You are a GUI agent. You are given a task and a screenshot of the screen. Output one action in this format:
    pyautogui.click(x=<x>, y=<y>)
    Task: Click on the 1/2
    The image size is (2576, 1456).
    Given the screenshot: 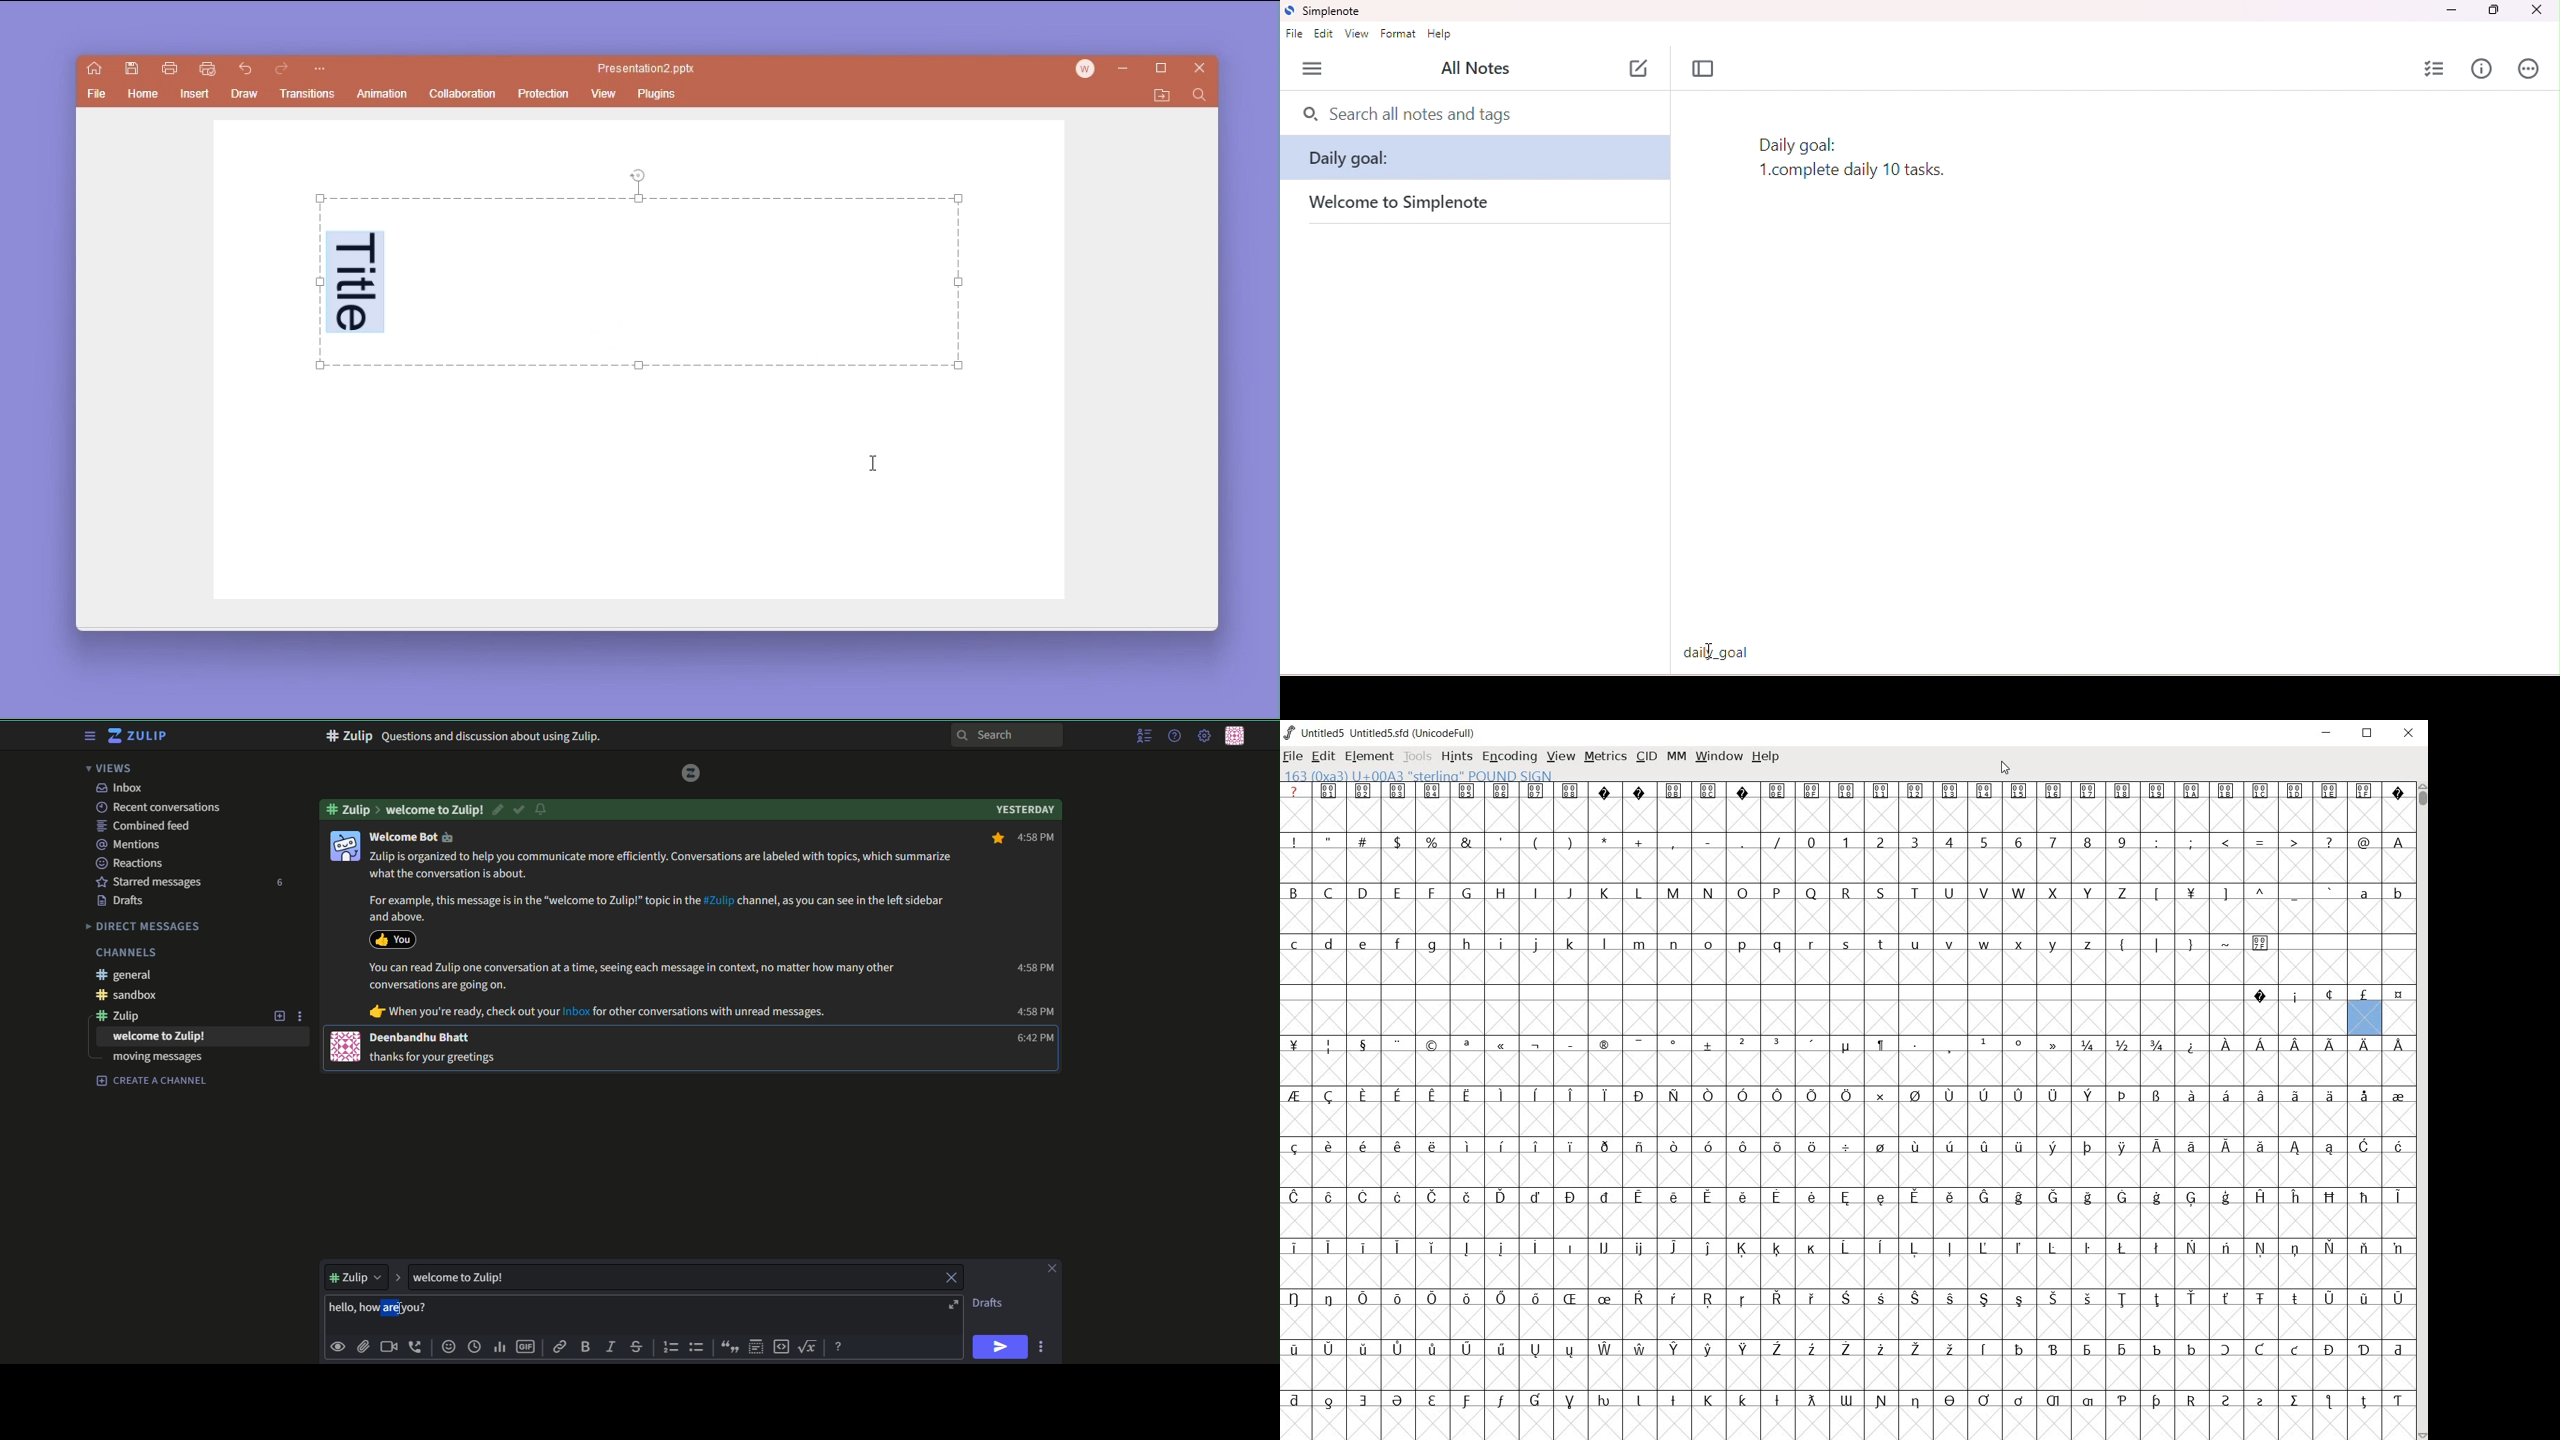 What is the action you would take?
    pyautogui.click(x=2120, y=1043)
    